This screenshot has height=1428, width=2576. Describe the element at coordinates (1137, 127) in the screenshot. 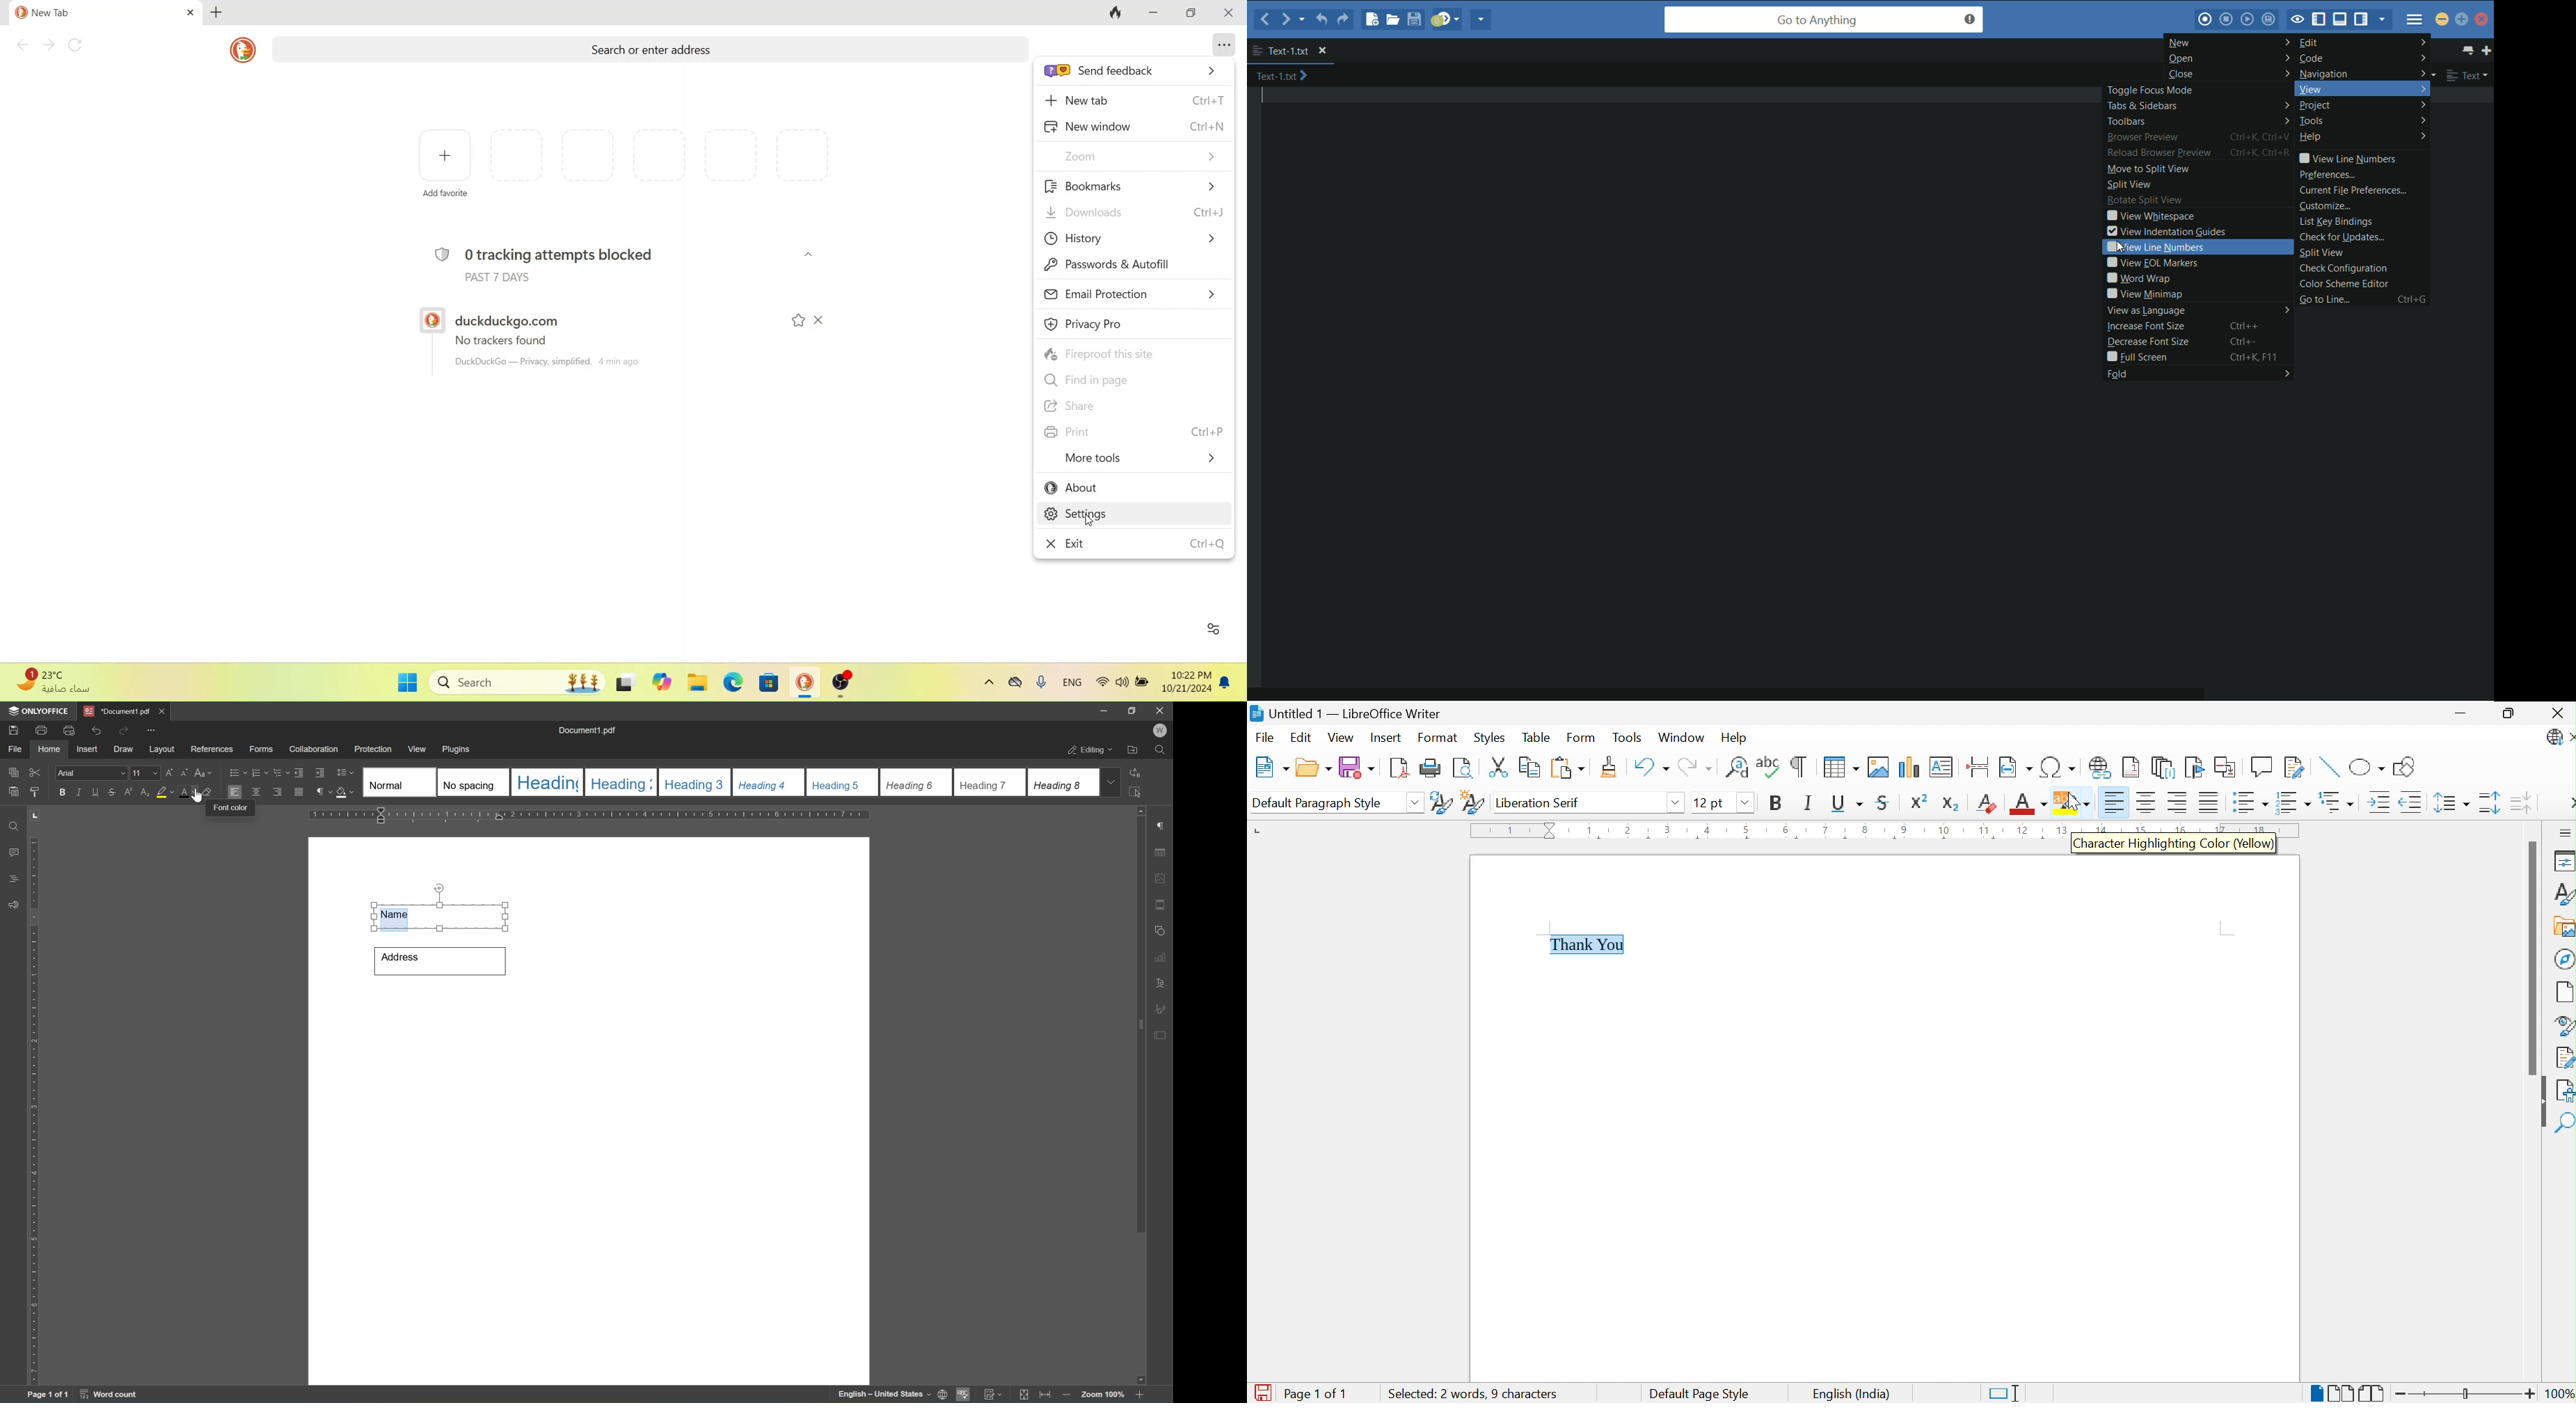

I see `new window` at that location.